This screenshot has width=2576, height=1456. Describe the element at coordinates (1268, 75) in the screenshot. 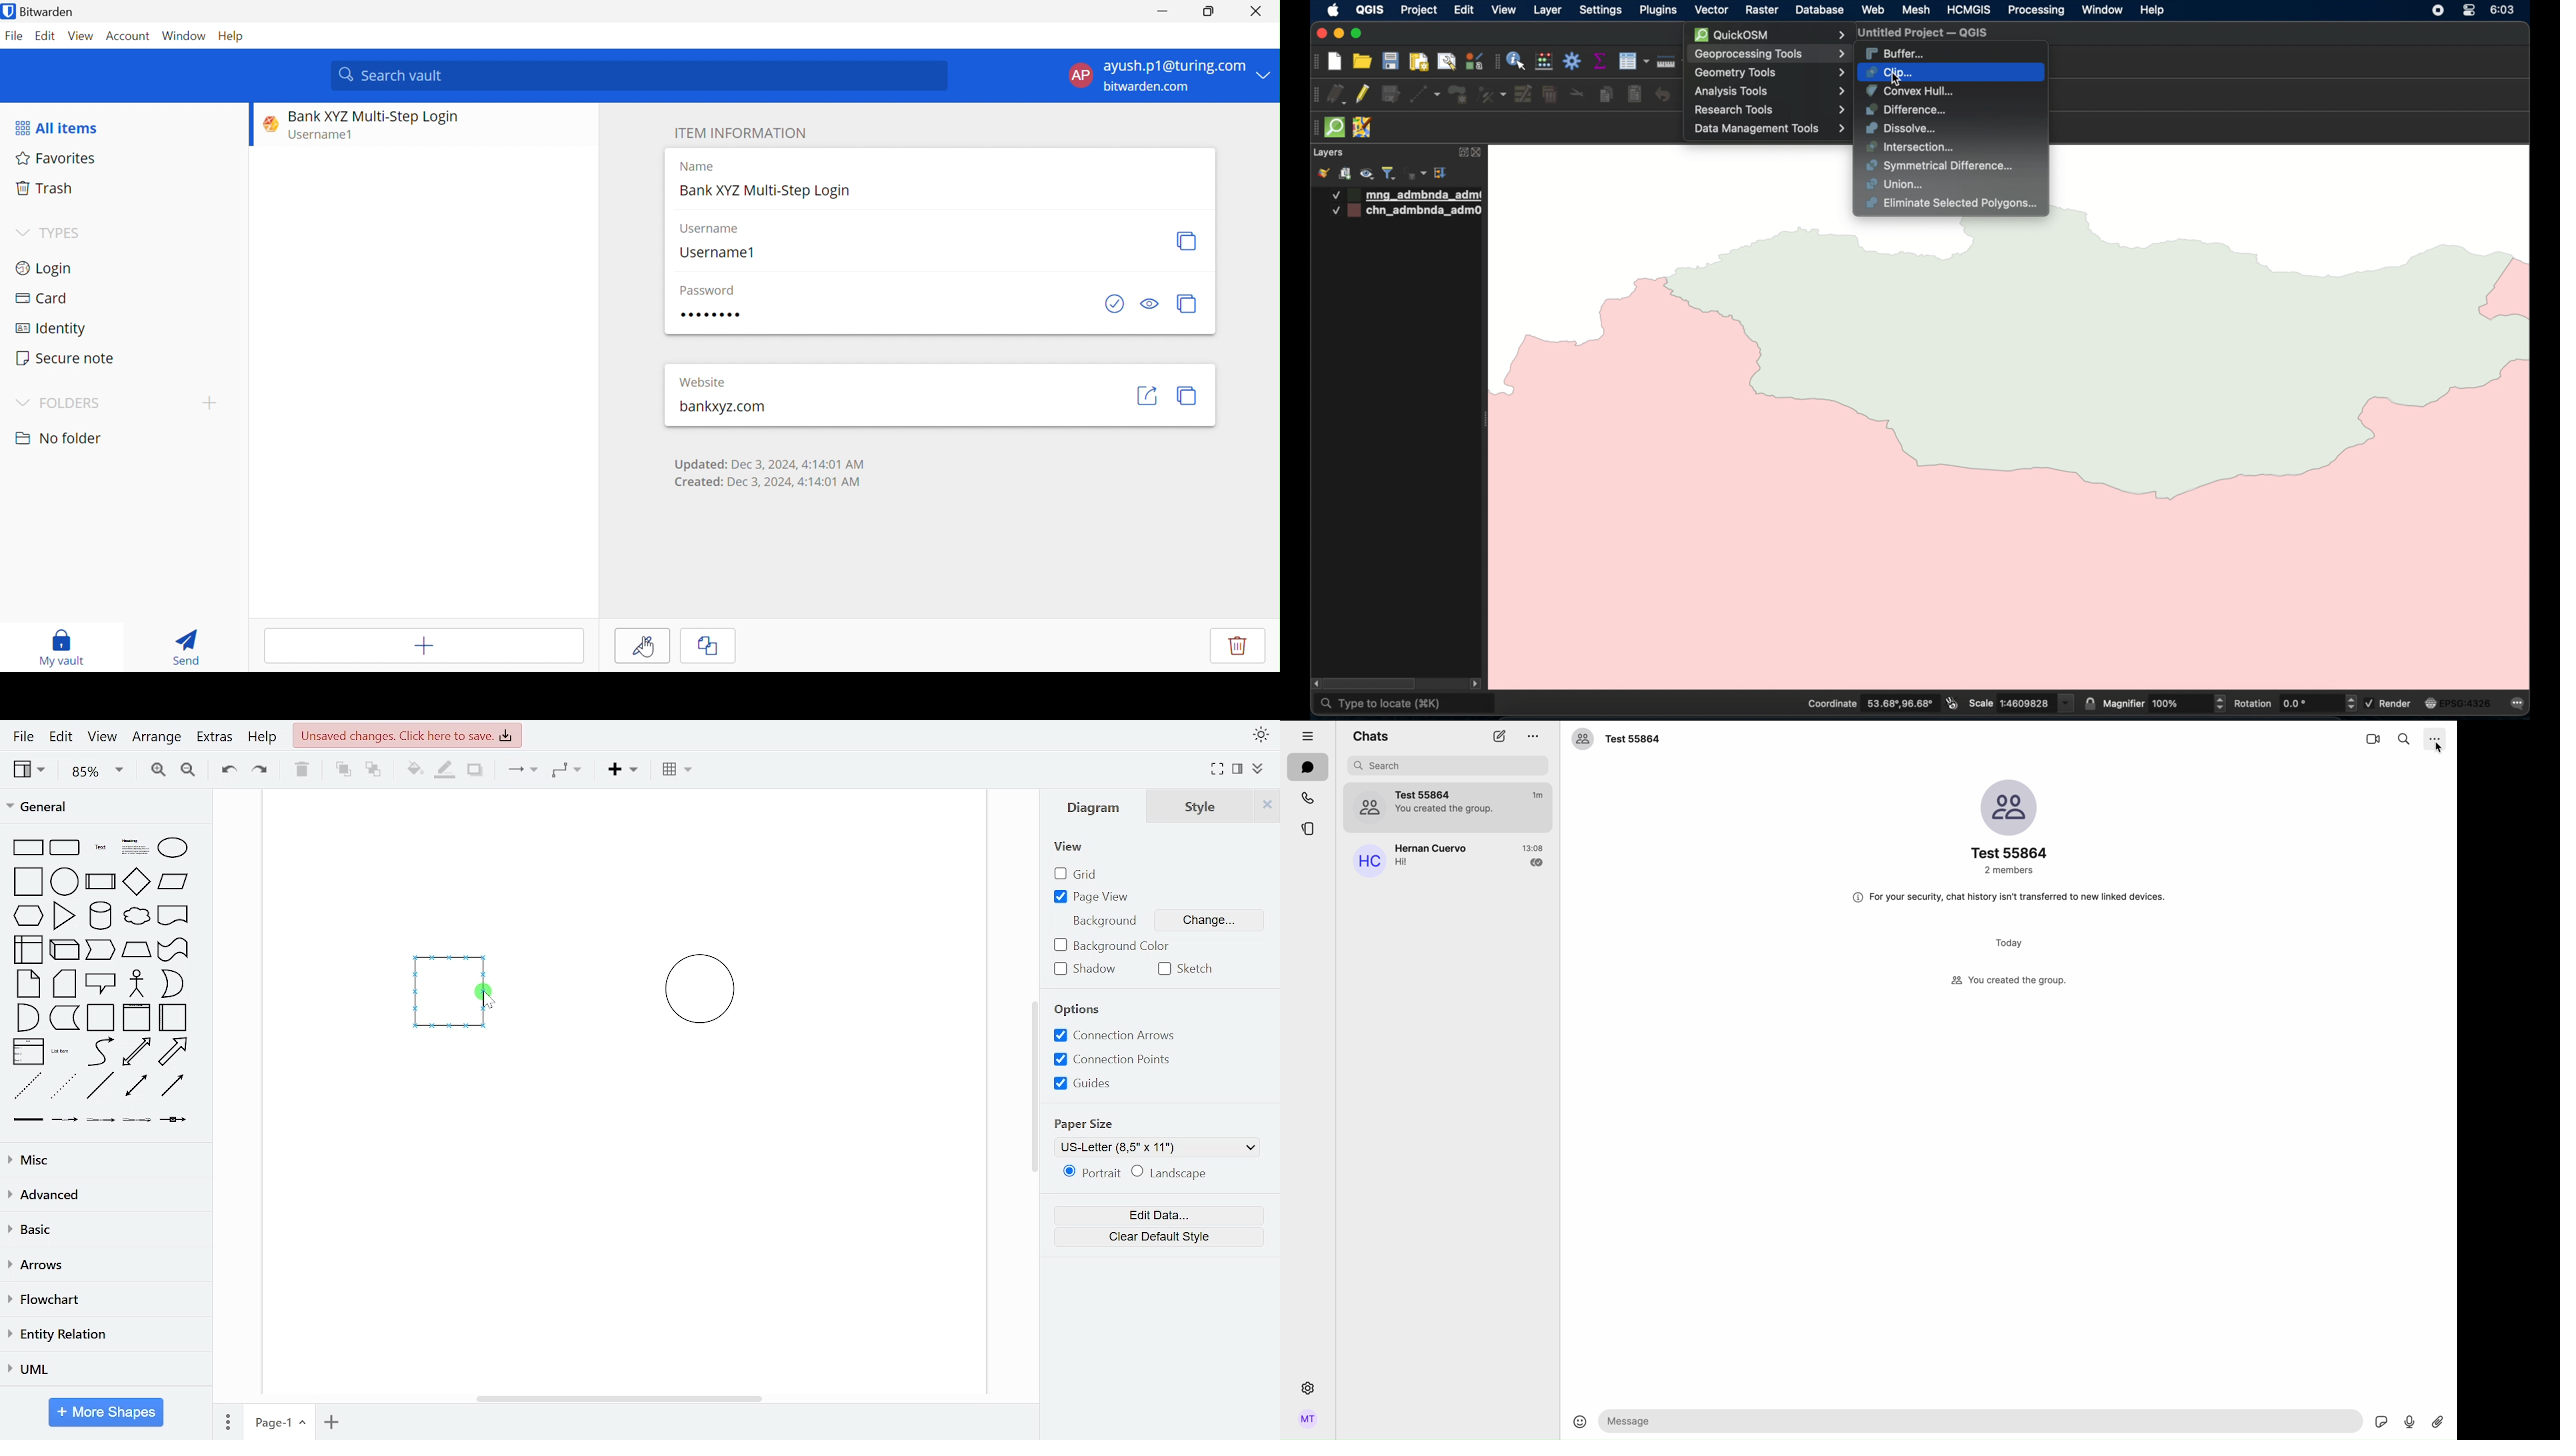

I see `Drop Down` at that location.